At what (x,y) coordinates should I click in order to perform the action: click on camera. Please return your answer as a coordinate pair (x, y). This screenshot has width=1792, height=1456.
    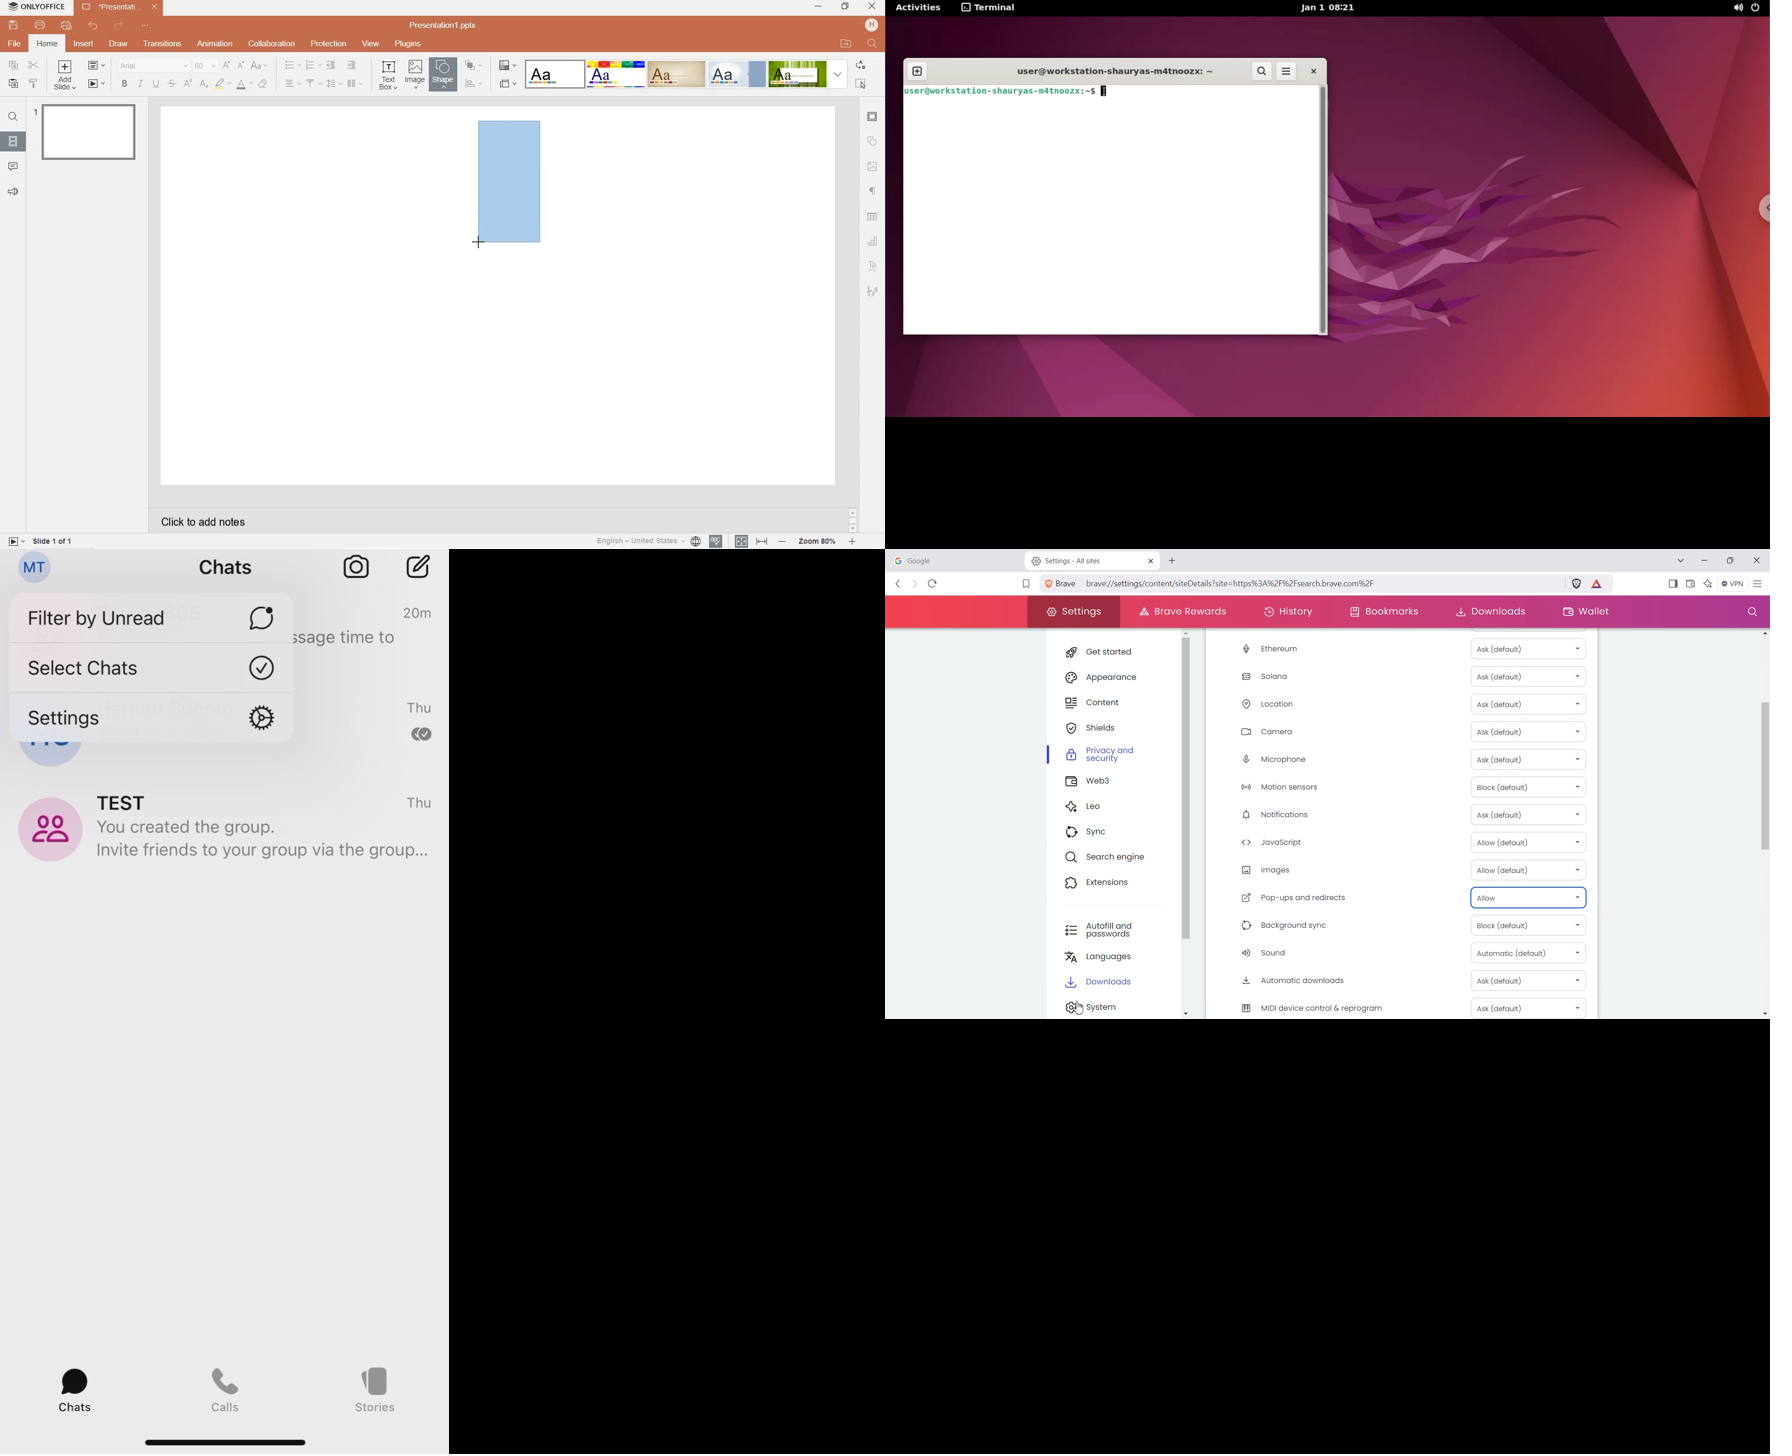
    Looking at the image, I should click on (357, 568).